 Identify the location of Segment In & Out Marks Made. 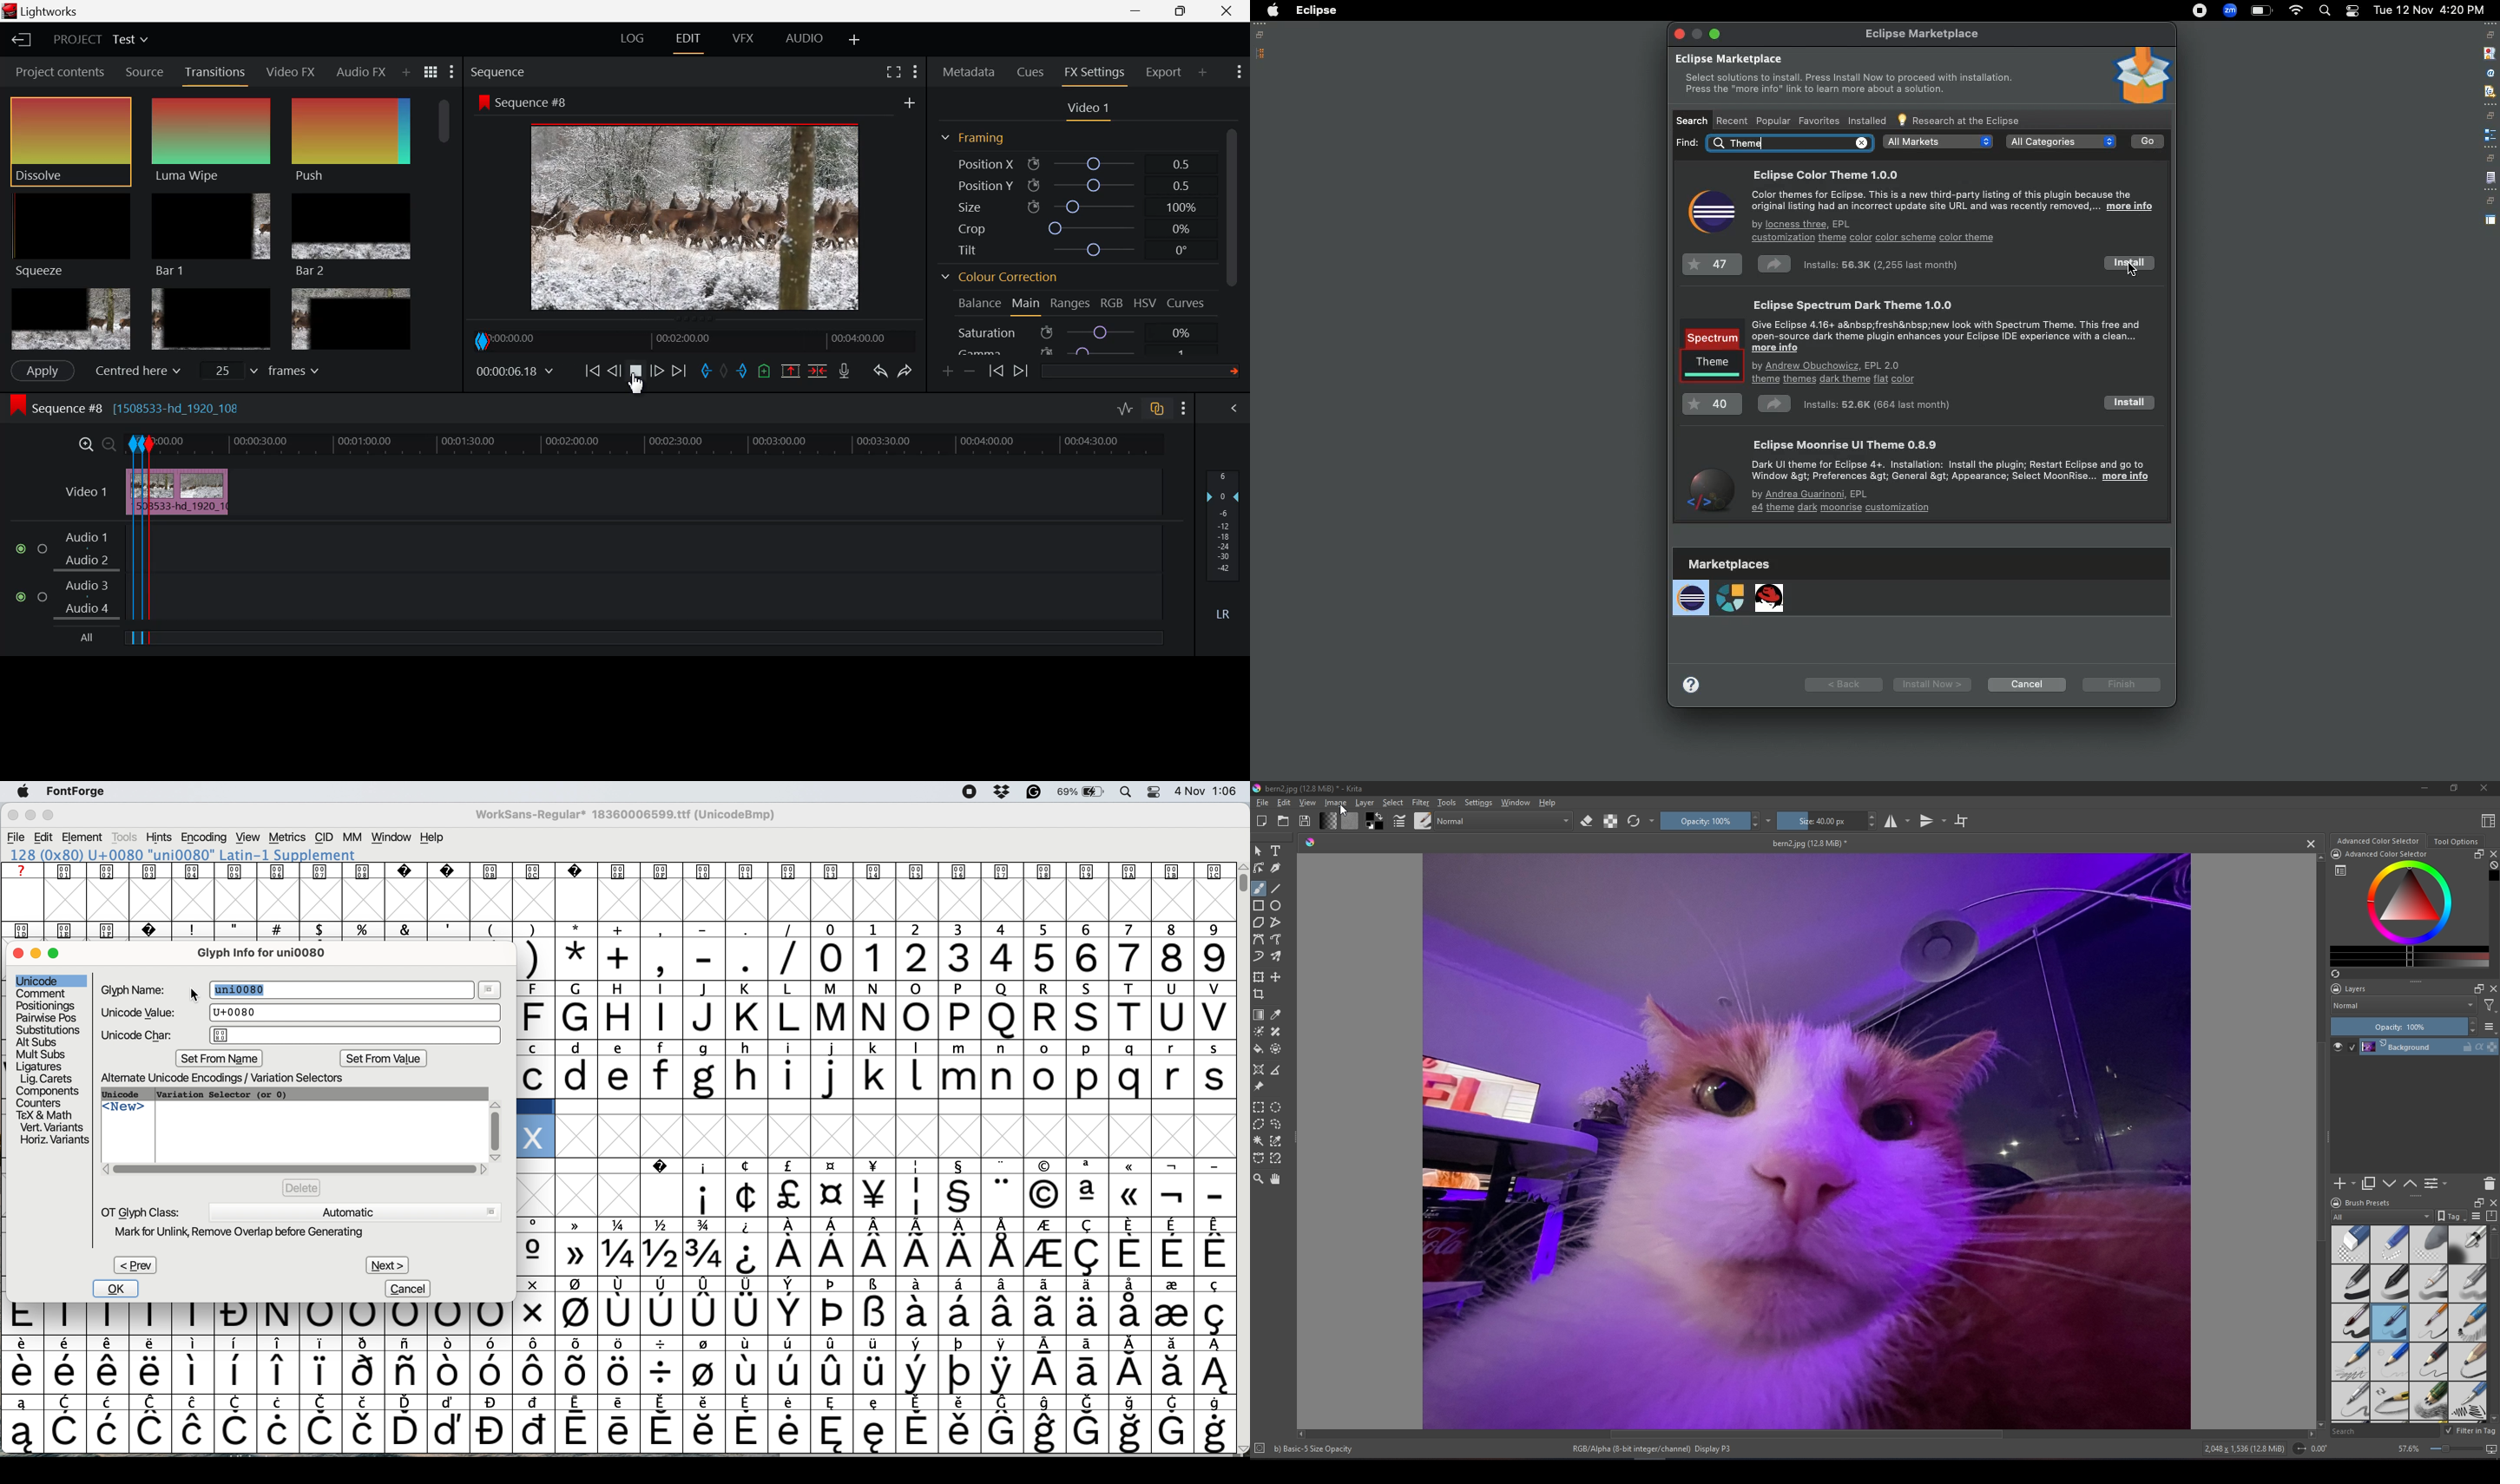
(136, 528).